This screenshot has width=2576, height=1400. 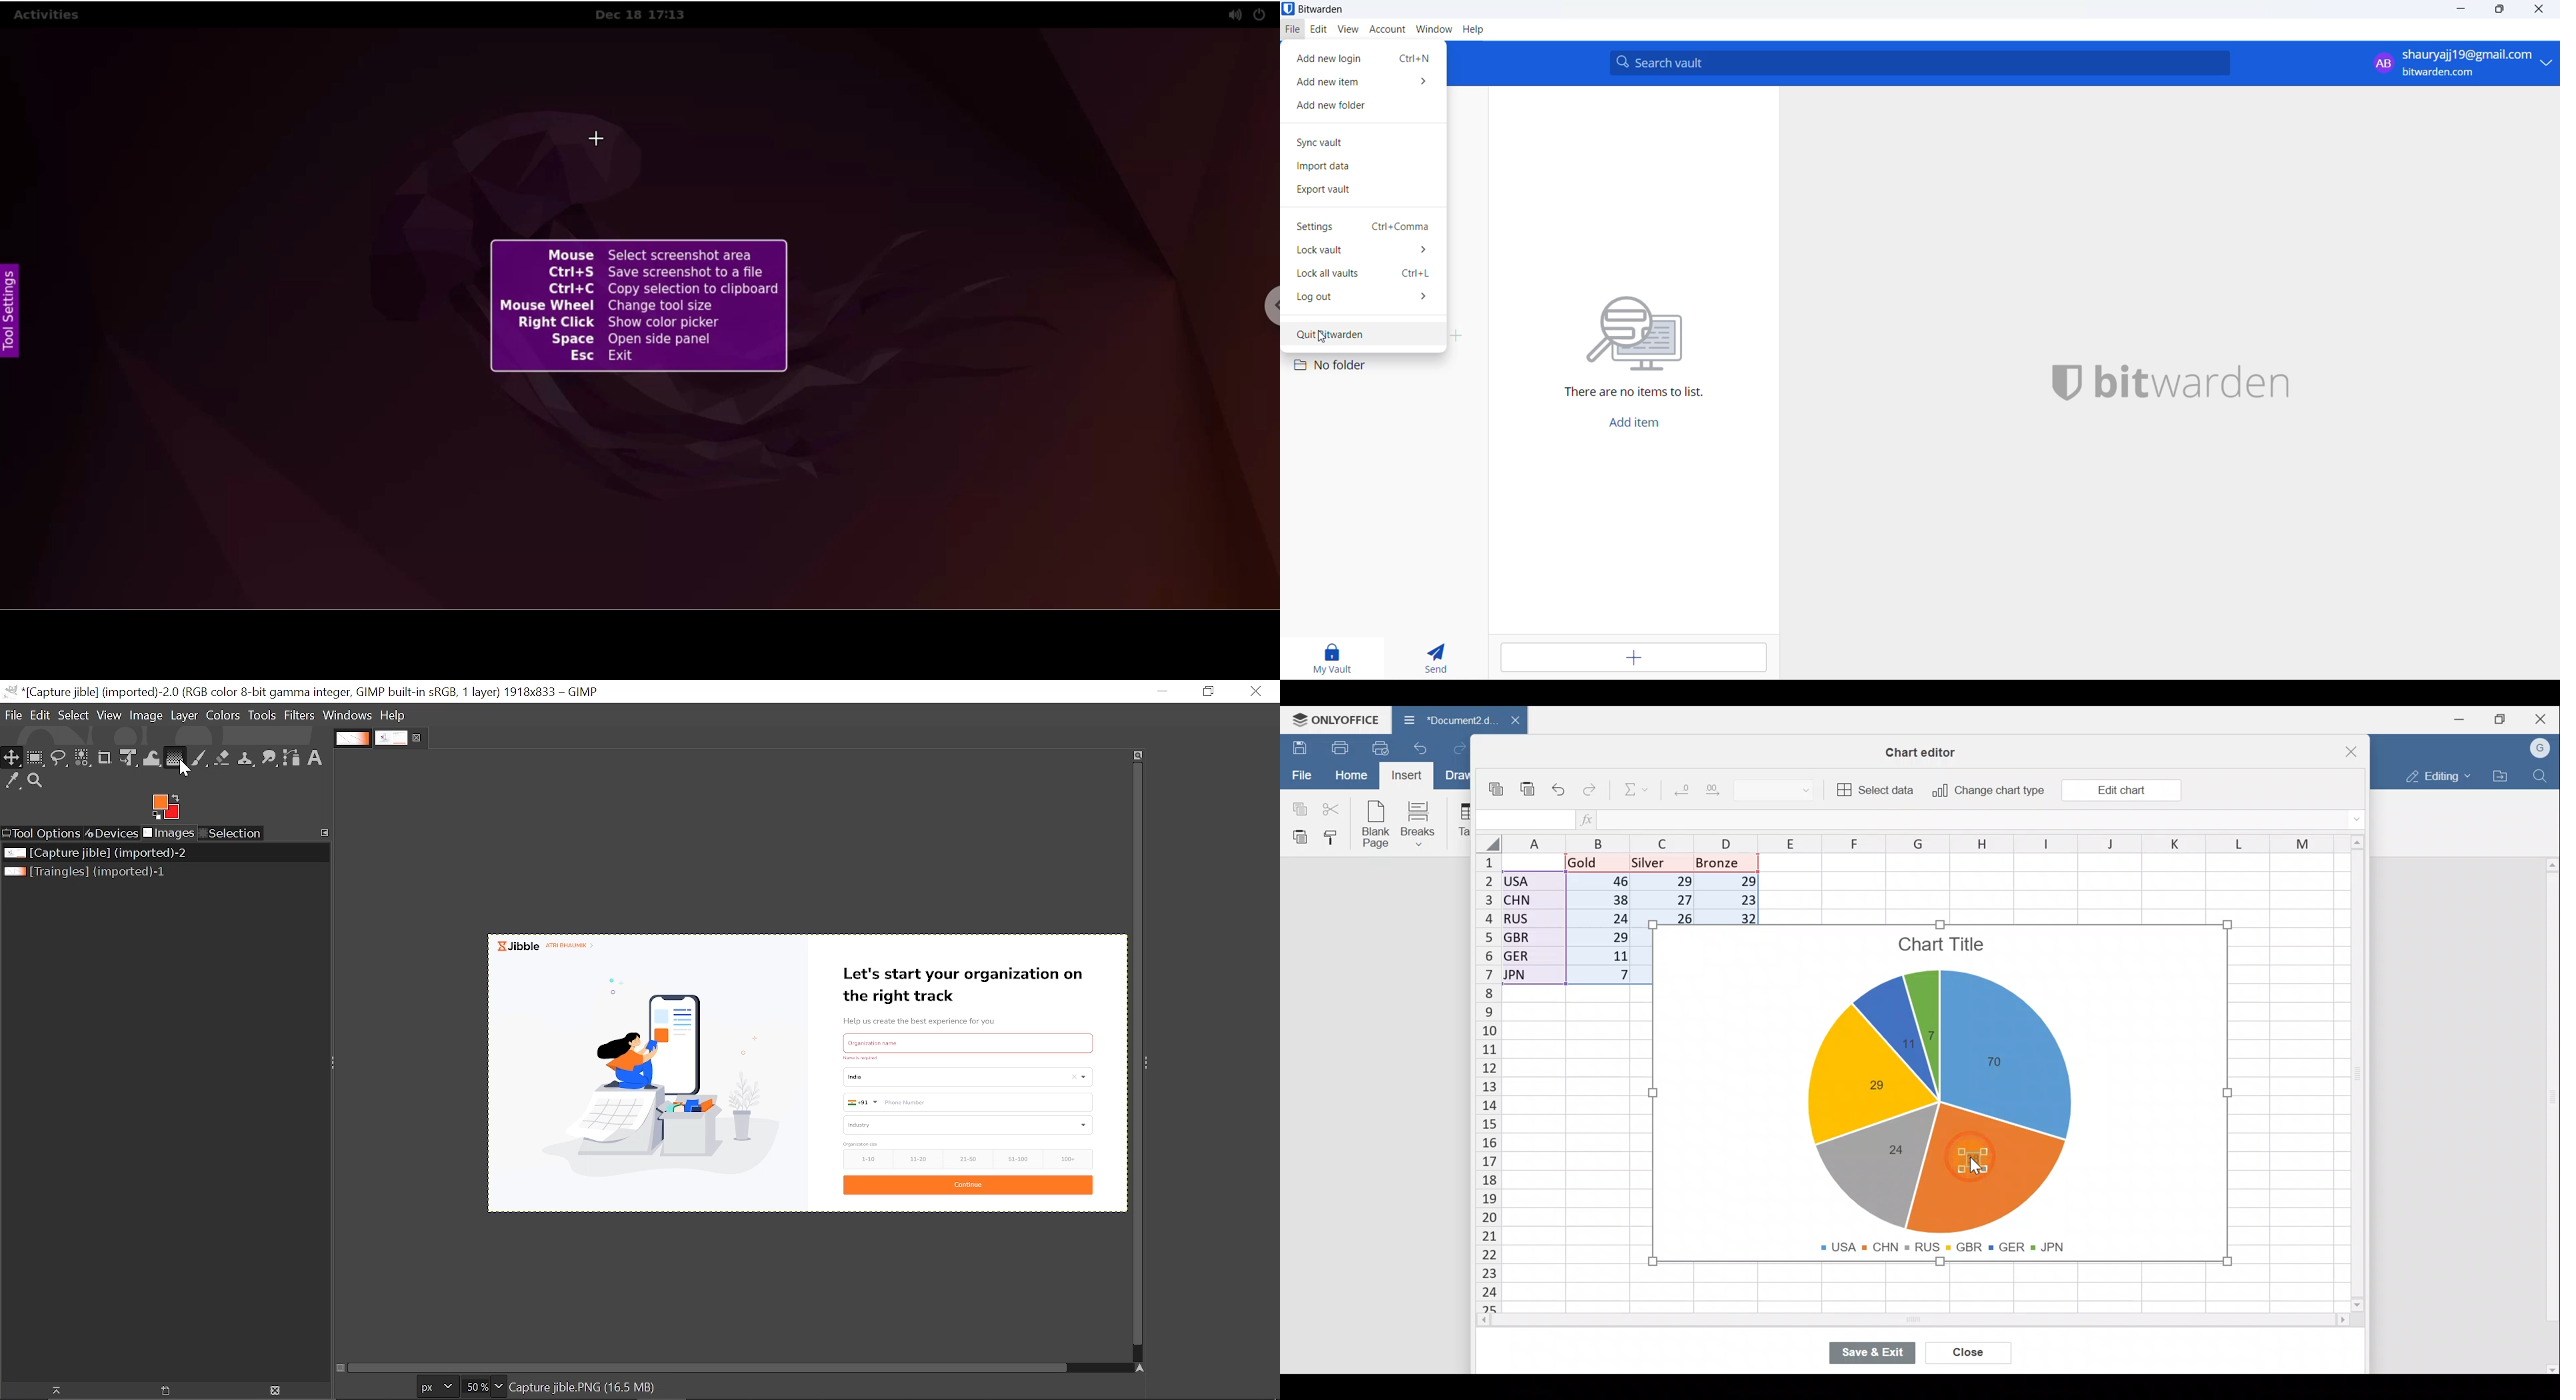 What do you see at coordinates (130, 758) in the screenshot?
I see `Unified transform tool` at bounding box center [130, 758].